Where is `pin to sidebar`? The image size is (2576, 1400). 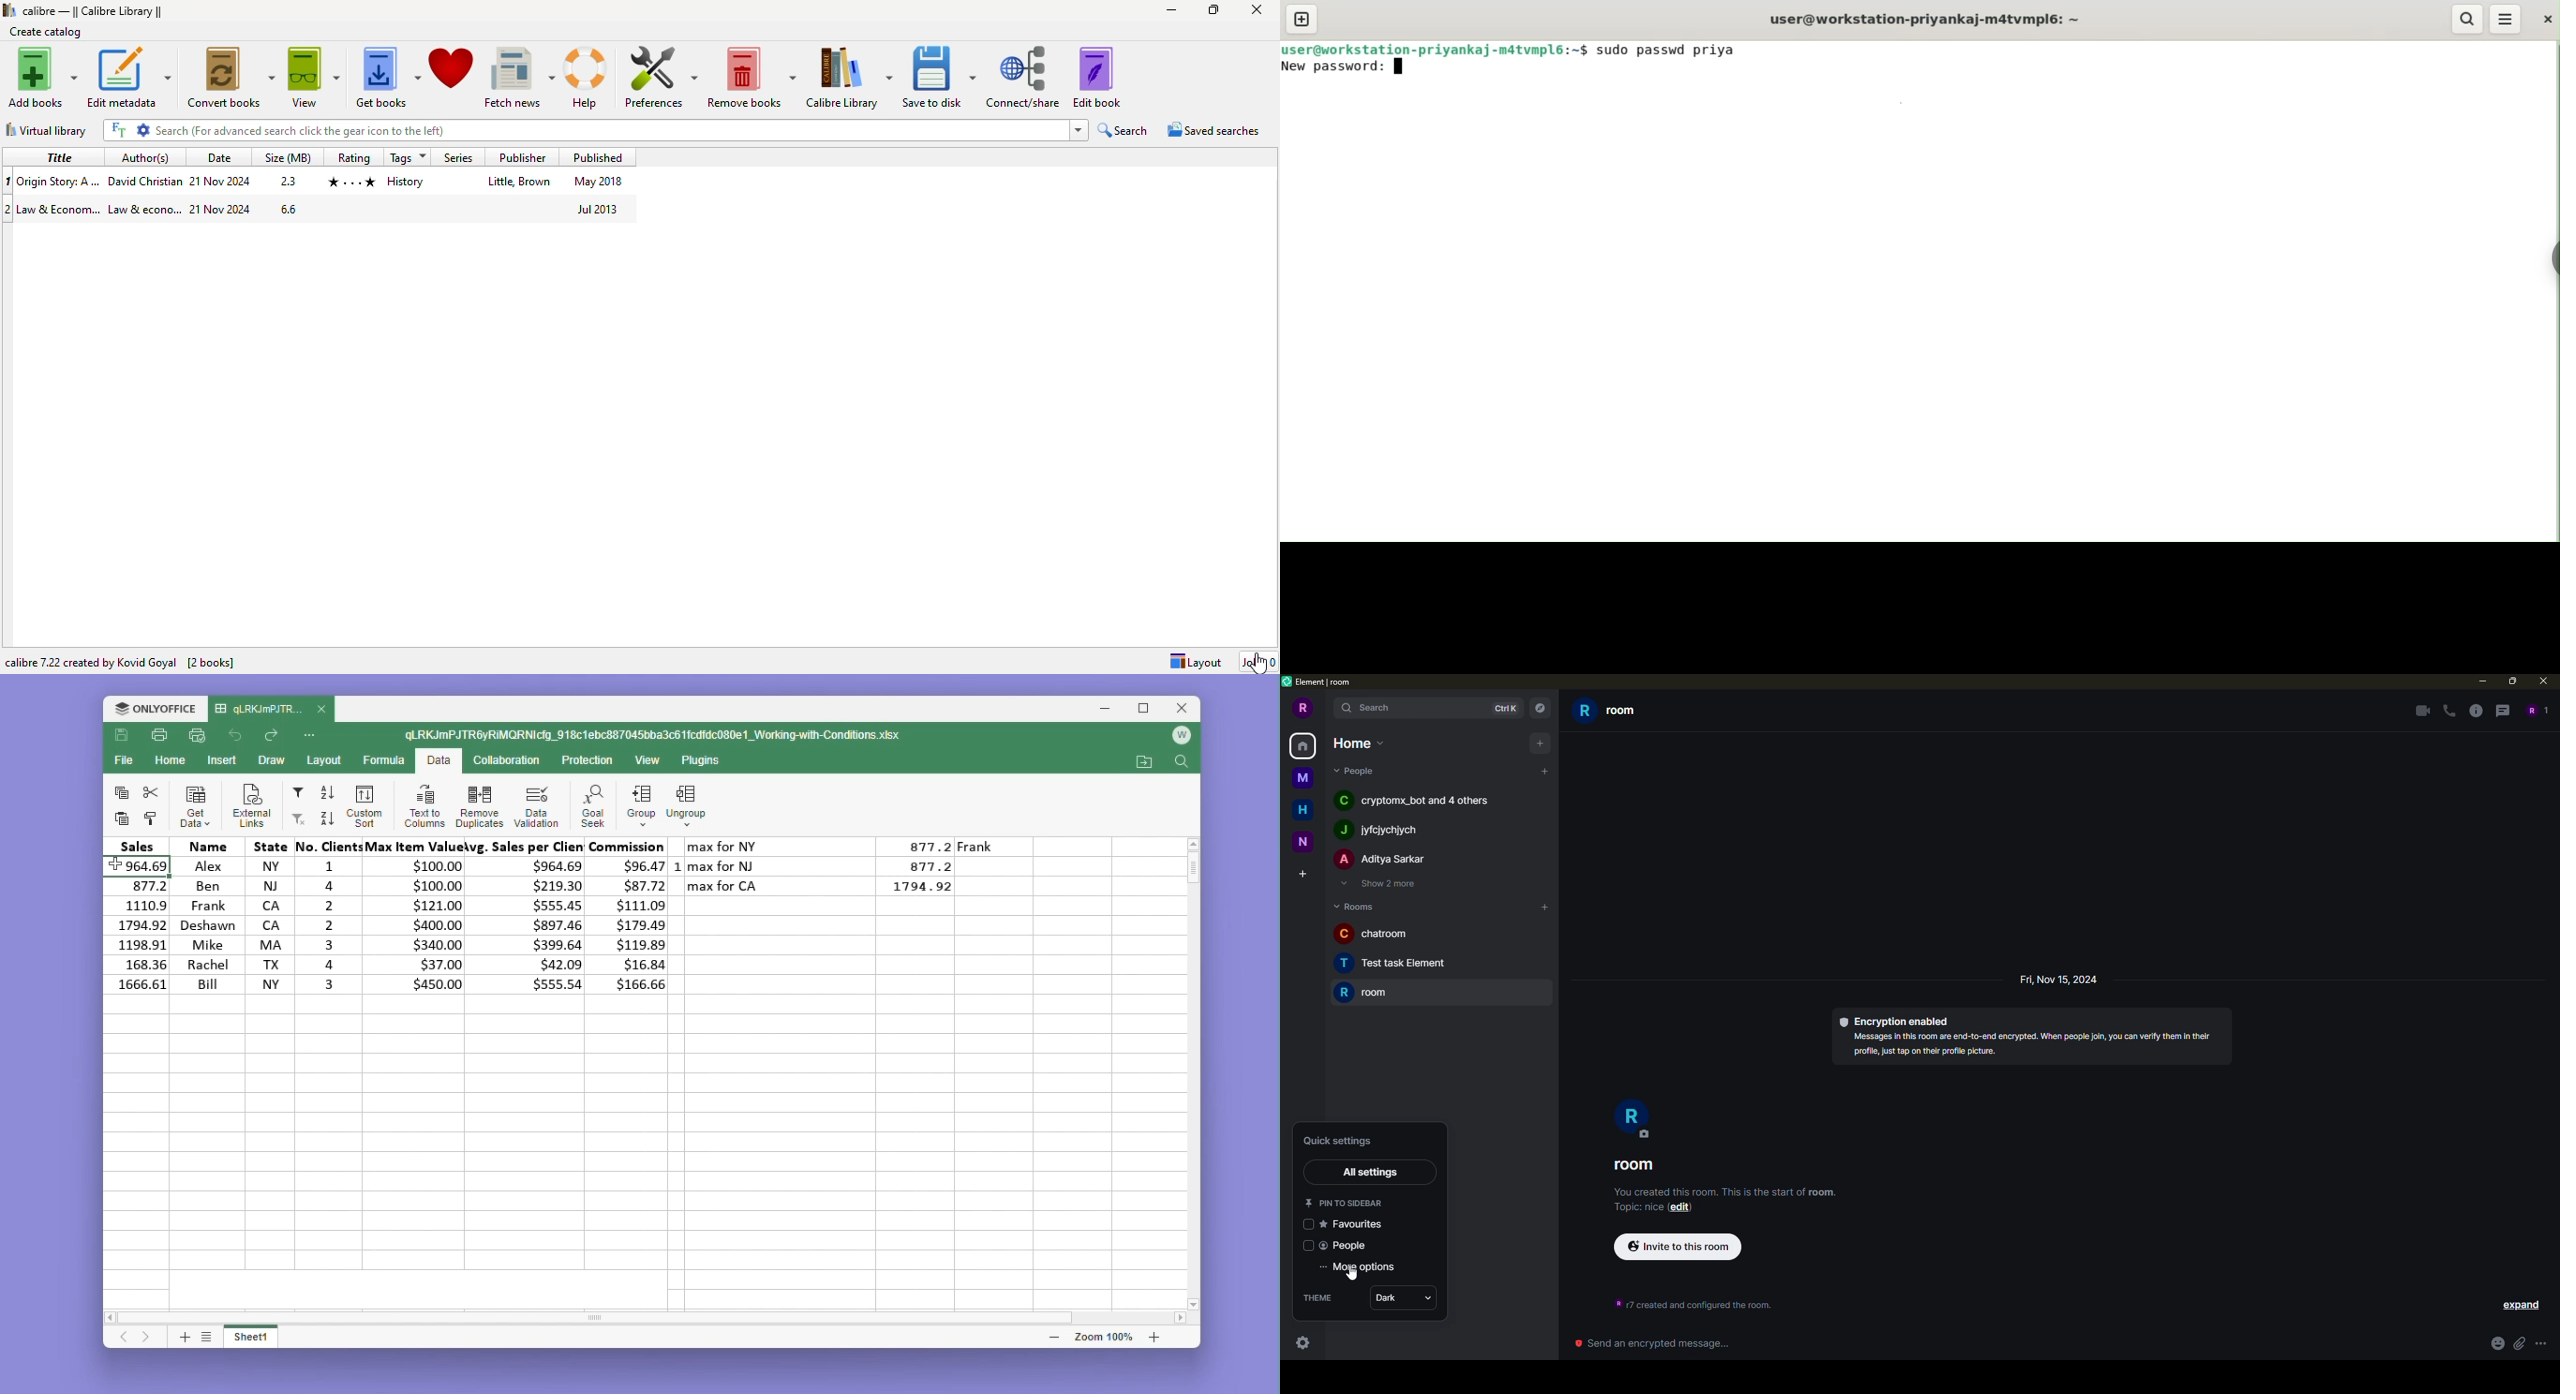 pin to sidebar is located at coordinates (1345, 1203).